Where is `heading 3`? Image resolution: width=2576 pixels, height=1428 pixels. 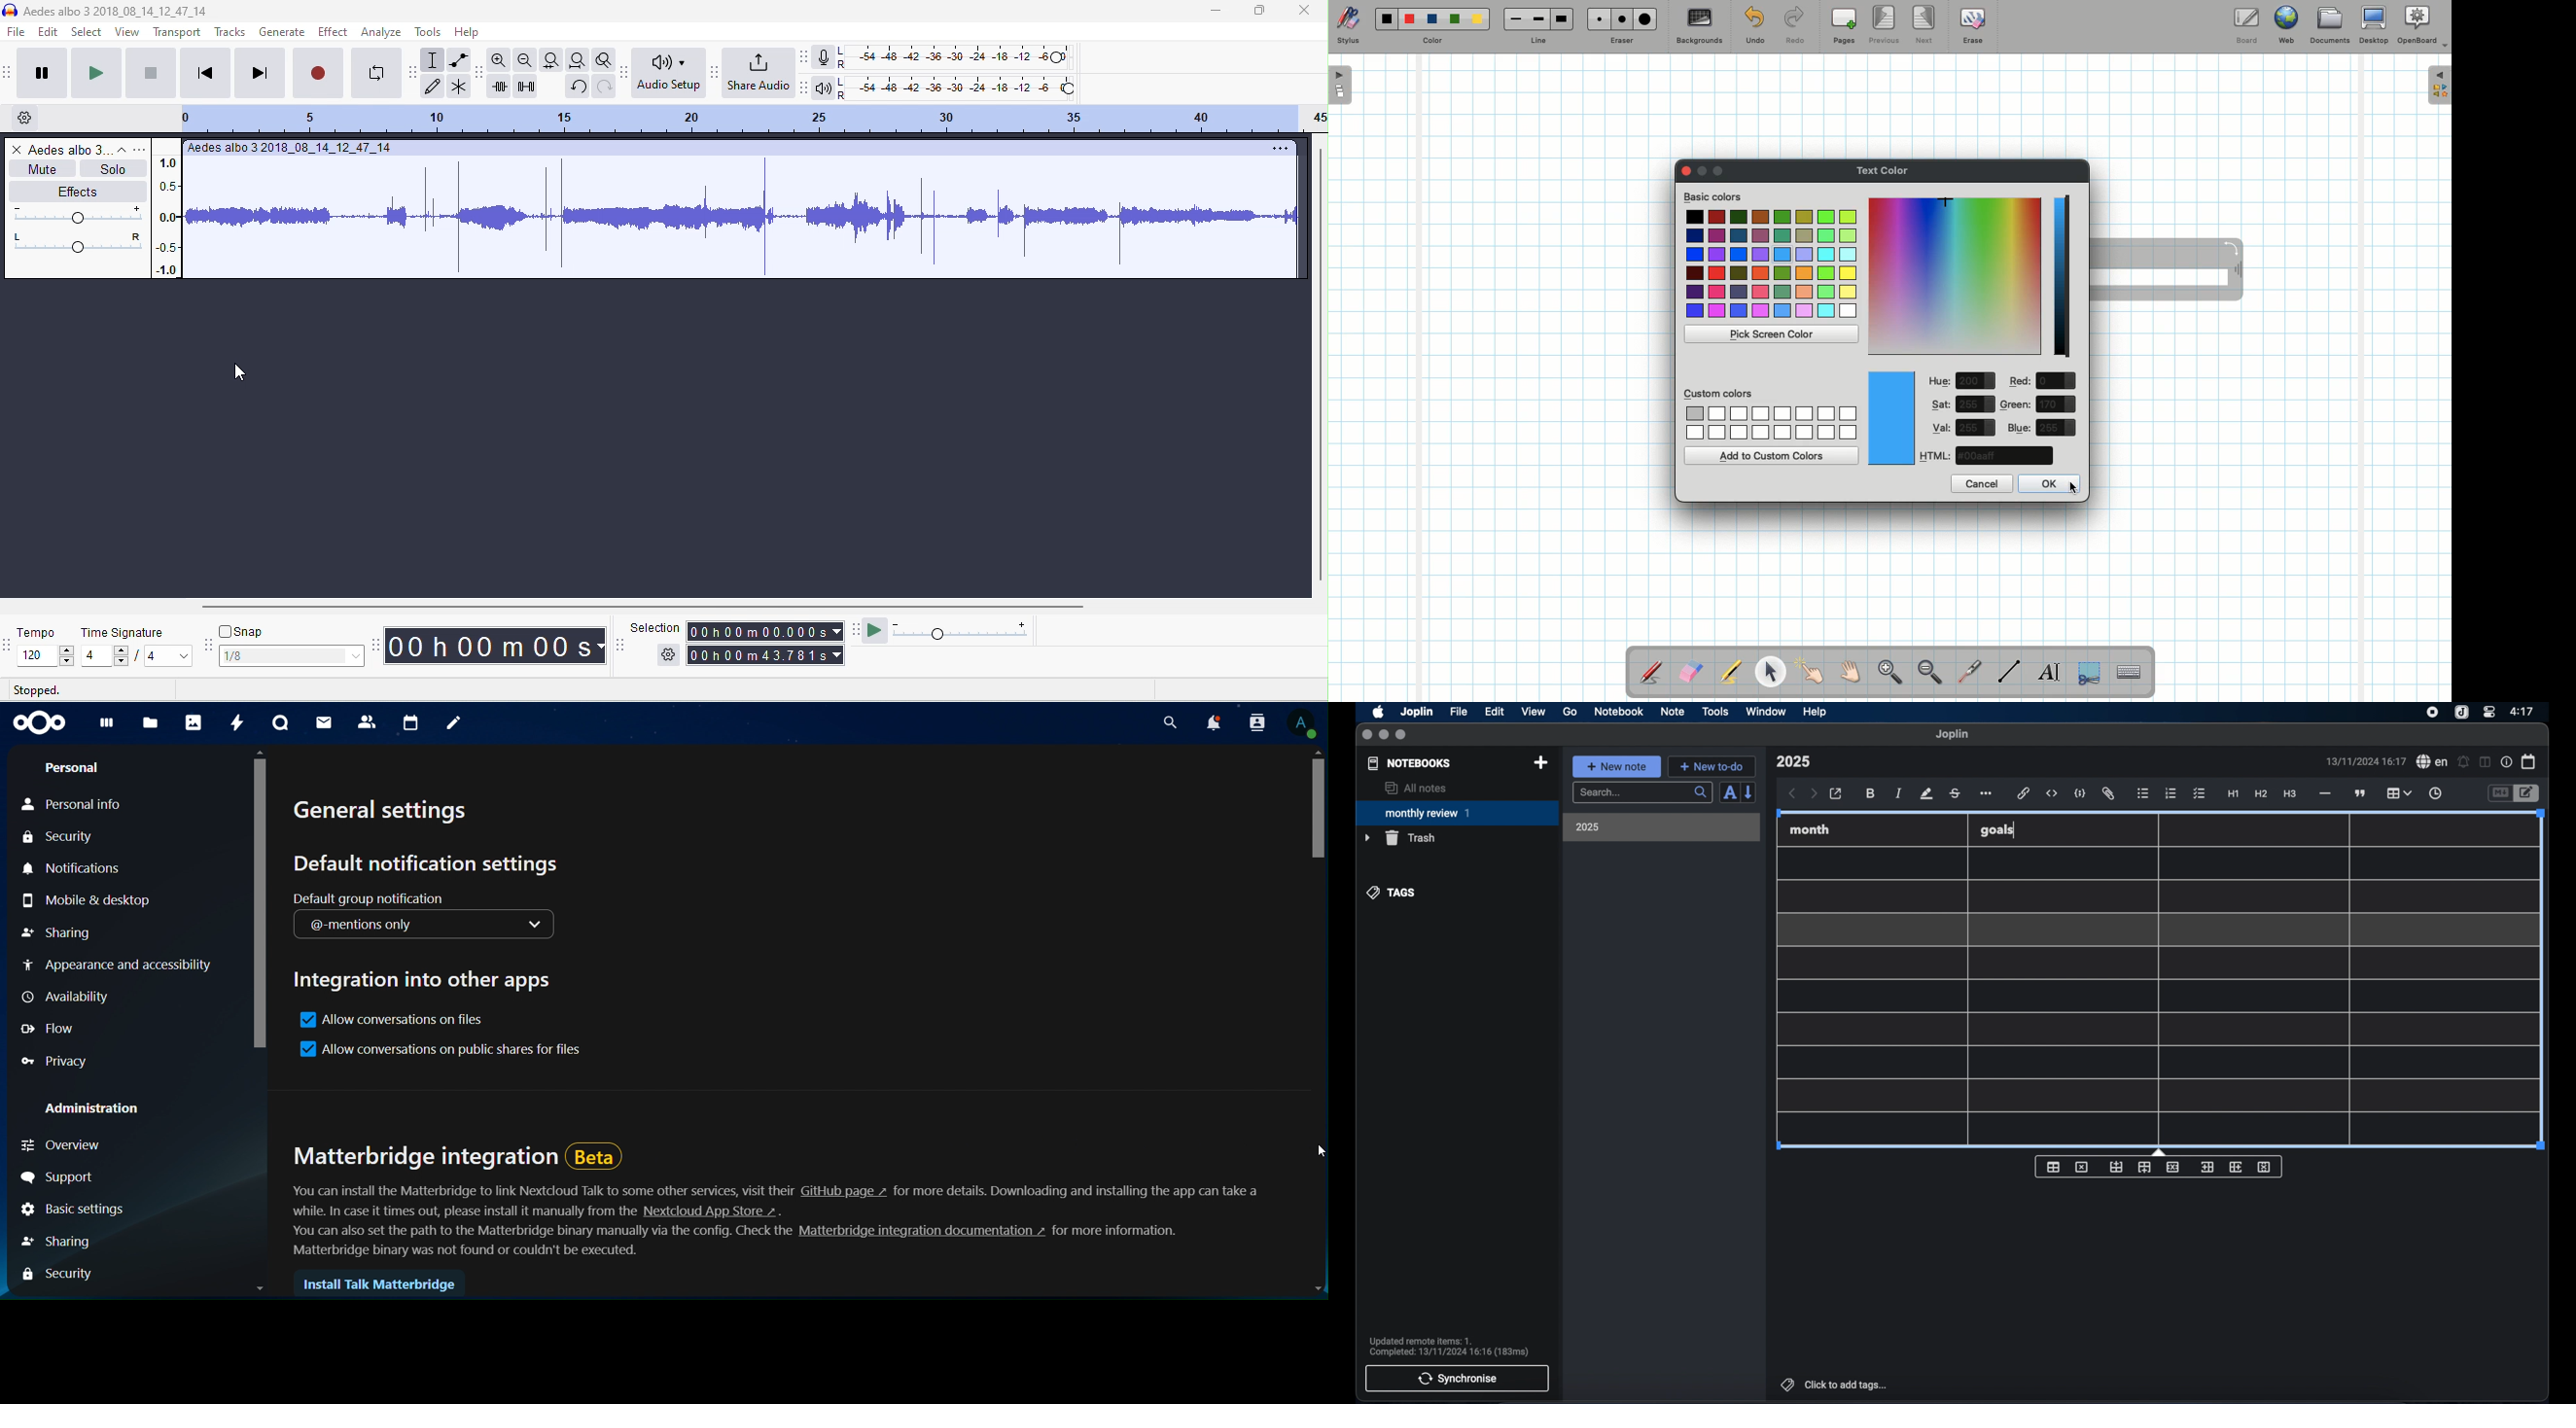 heading 3 is located at coordinates (2290, 794).